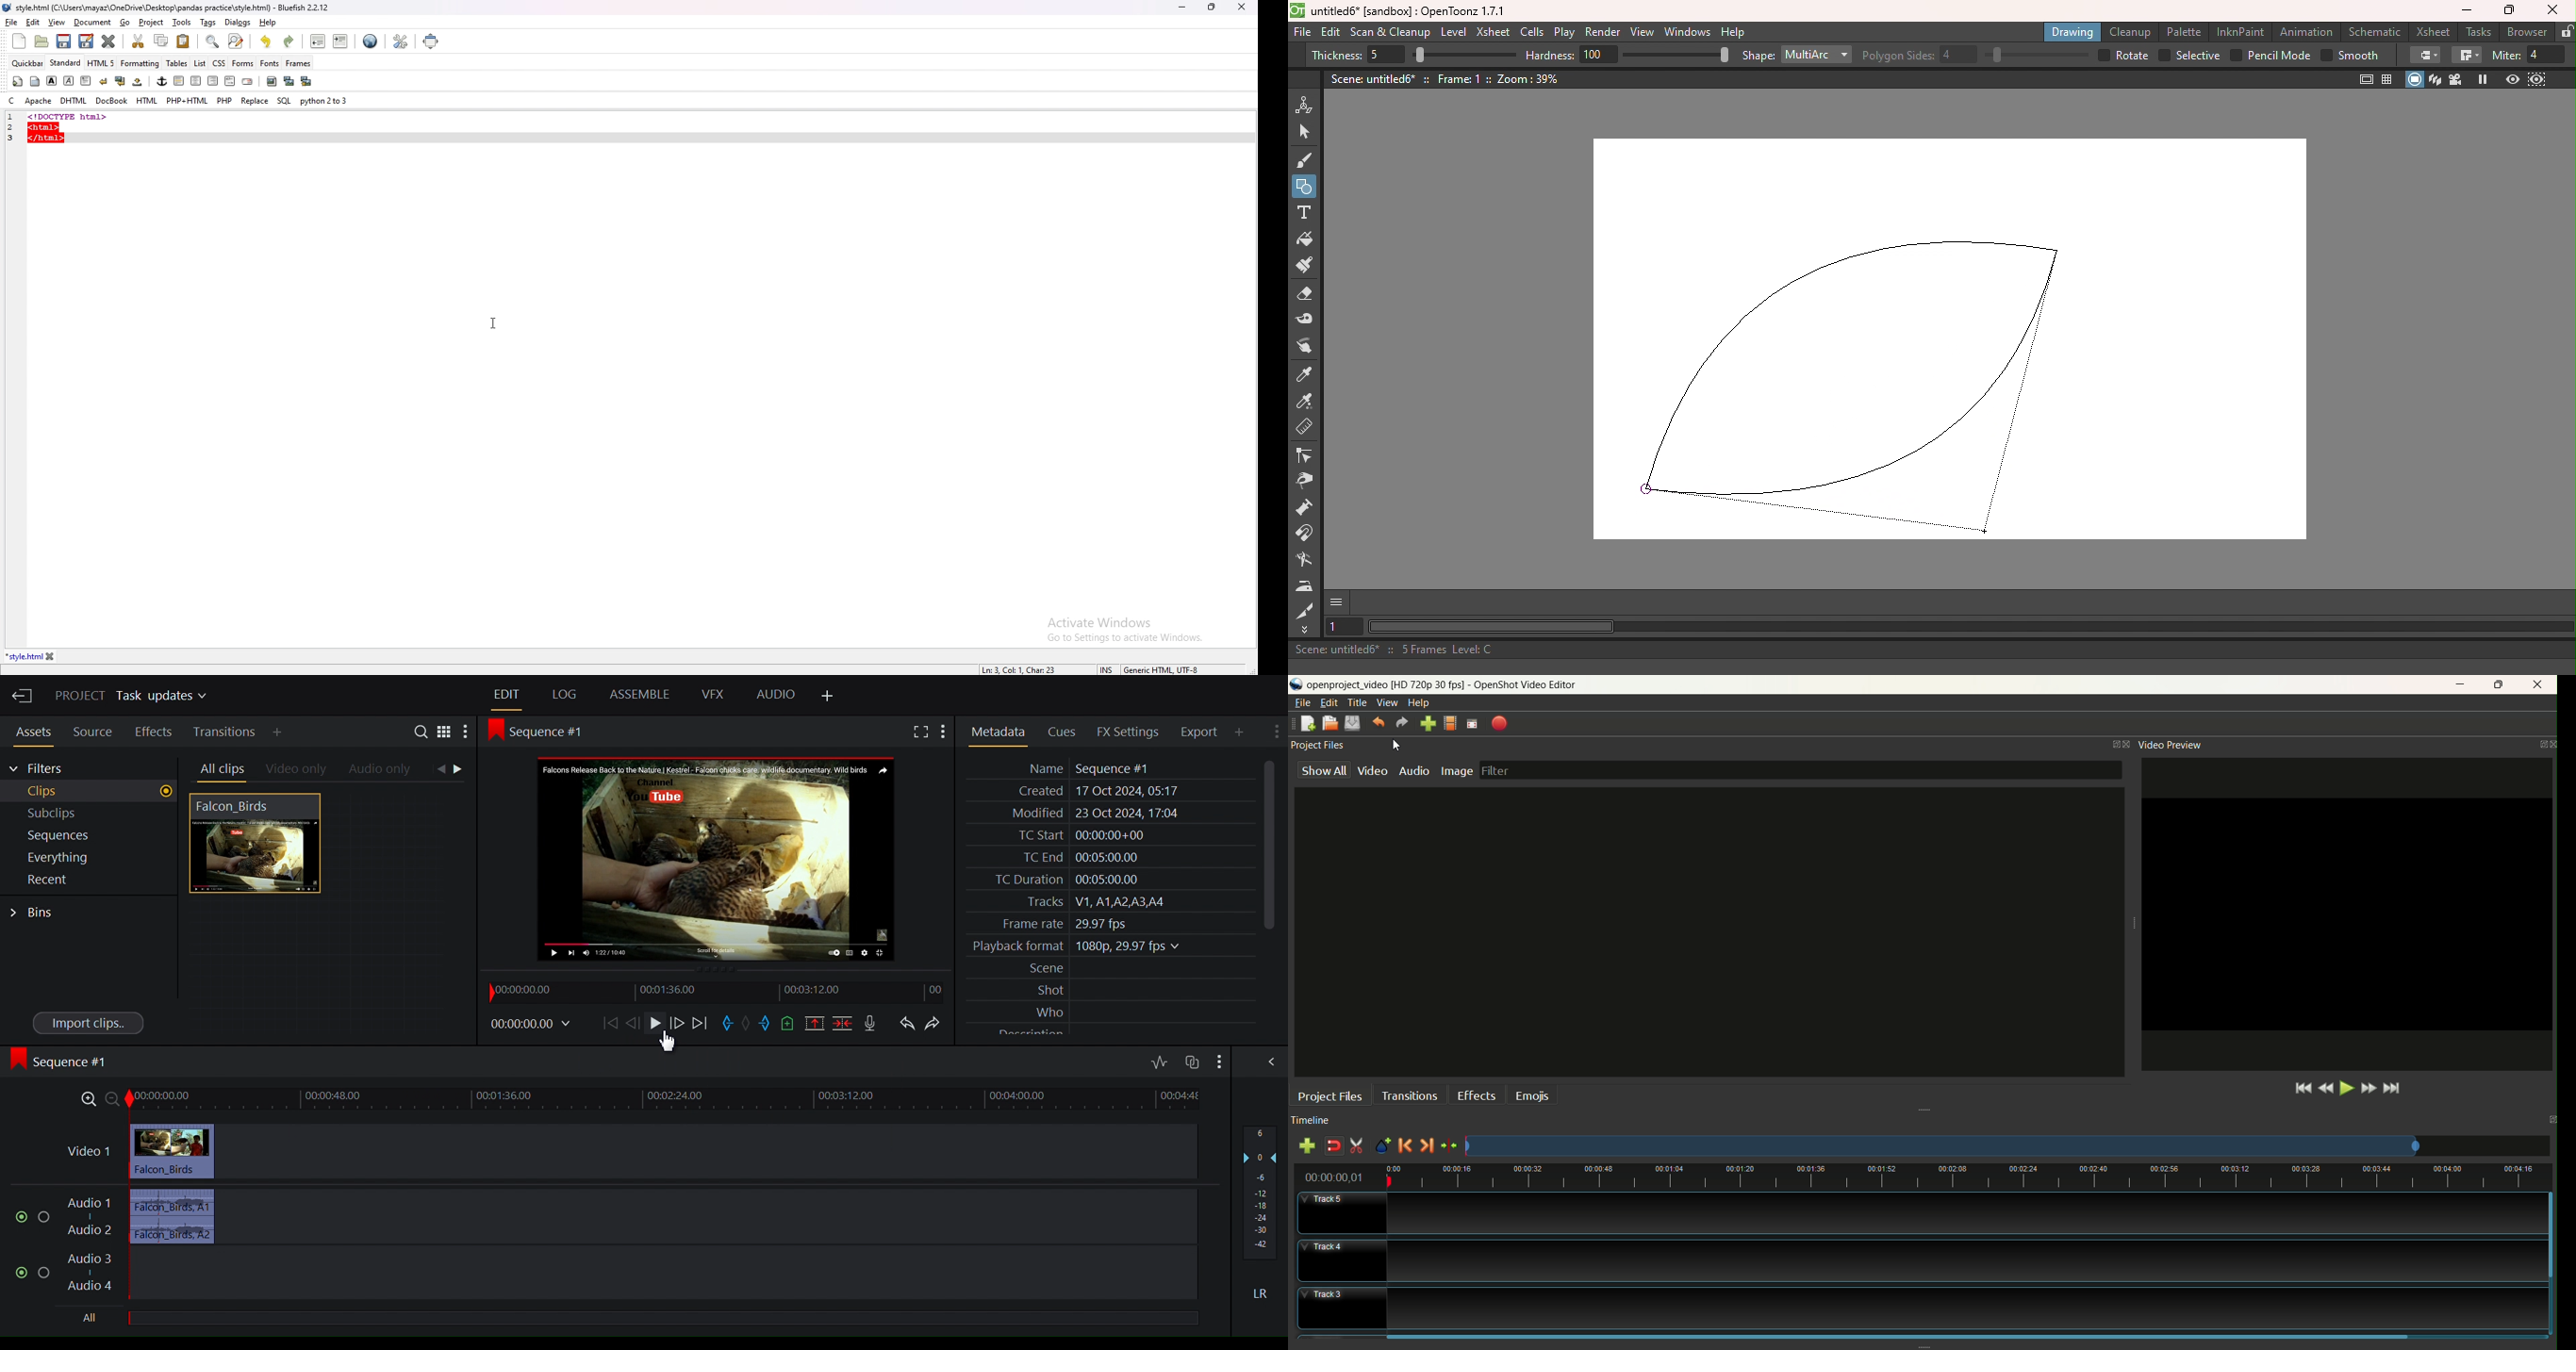  What do you see at coordinates (564, 695) in the screenshot?
I see `Log` at bounding box center [564, 695].